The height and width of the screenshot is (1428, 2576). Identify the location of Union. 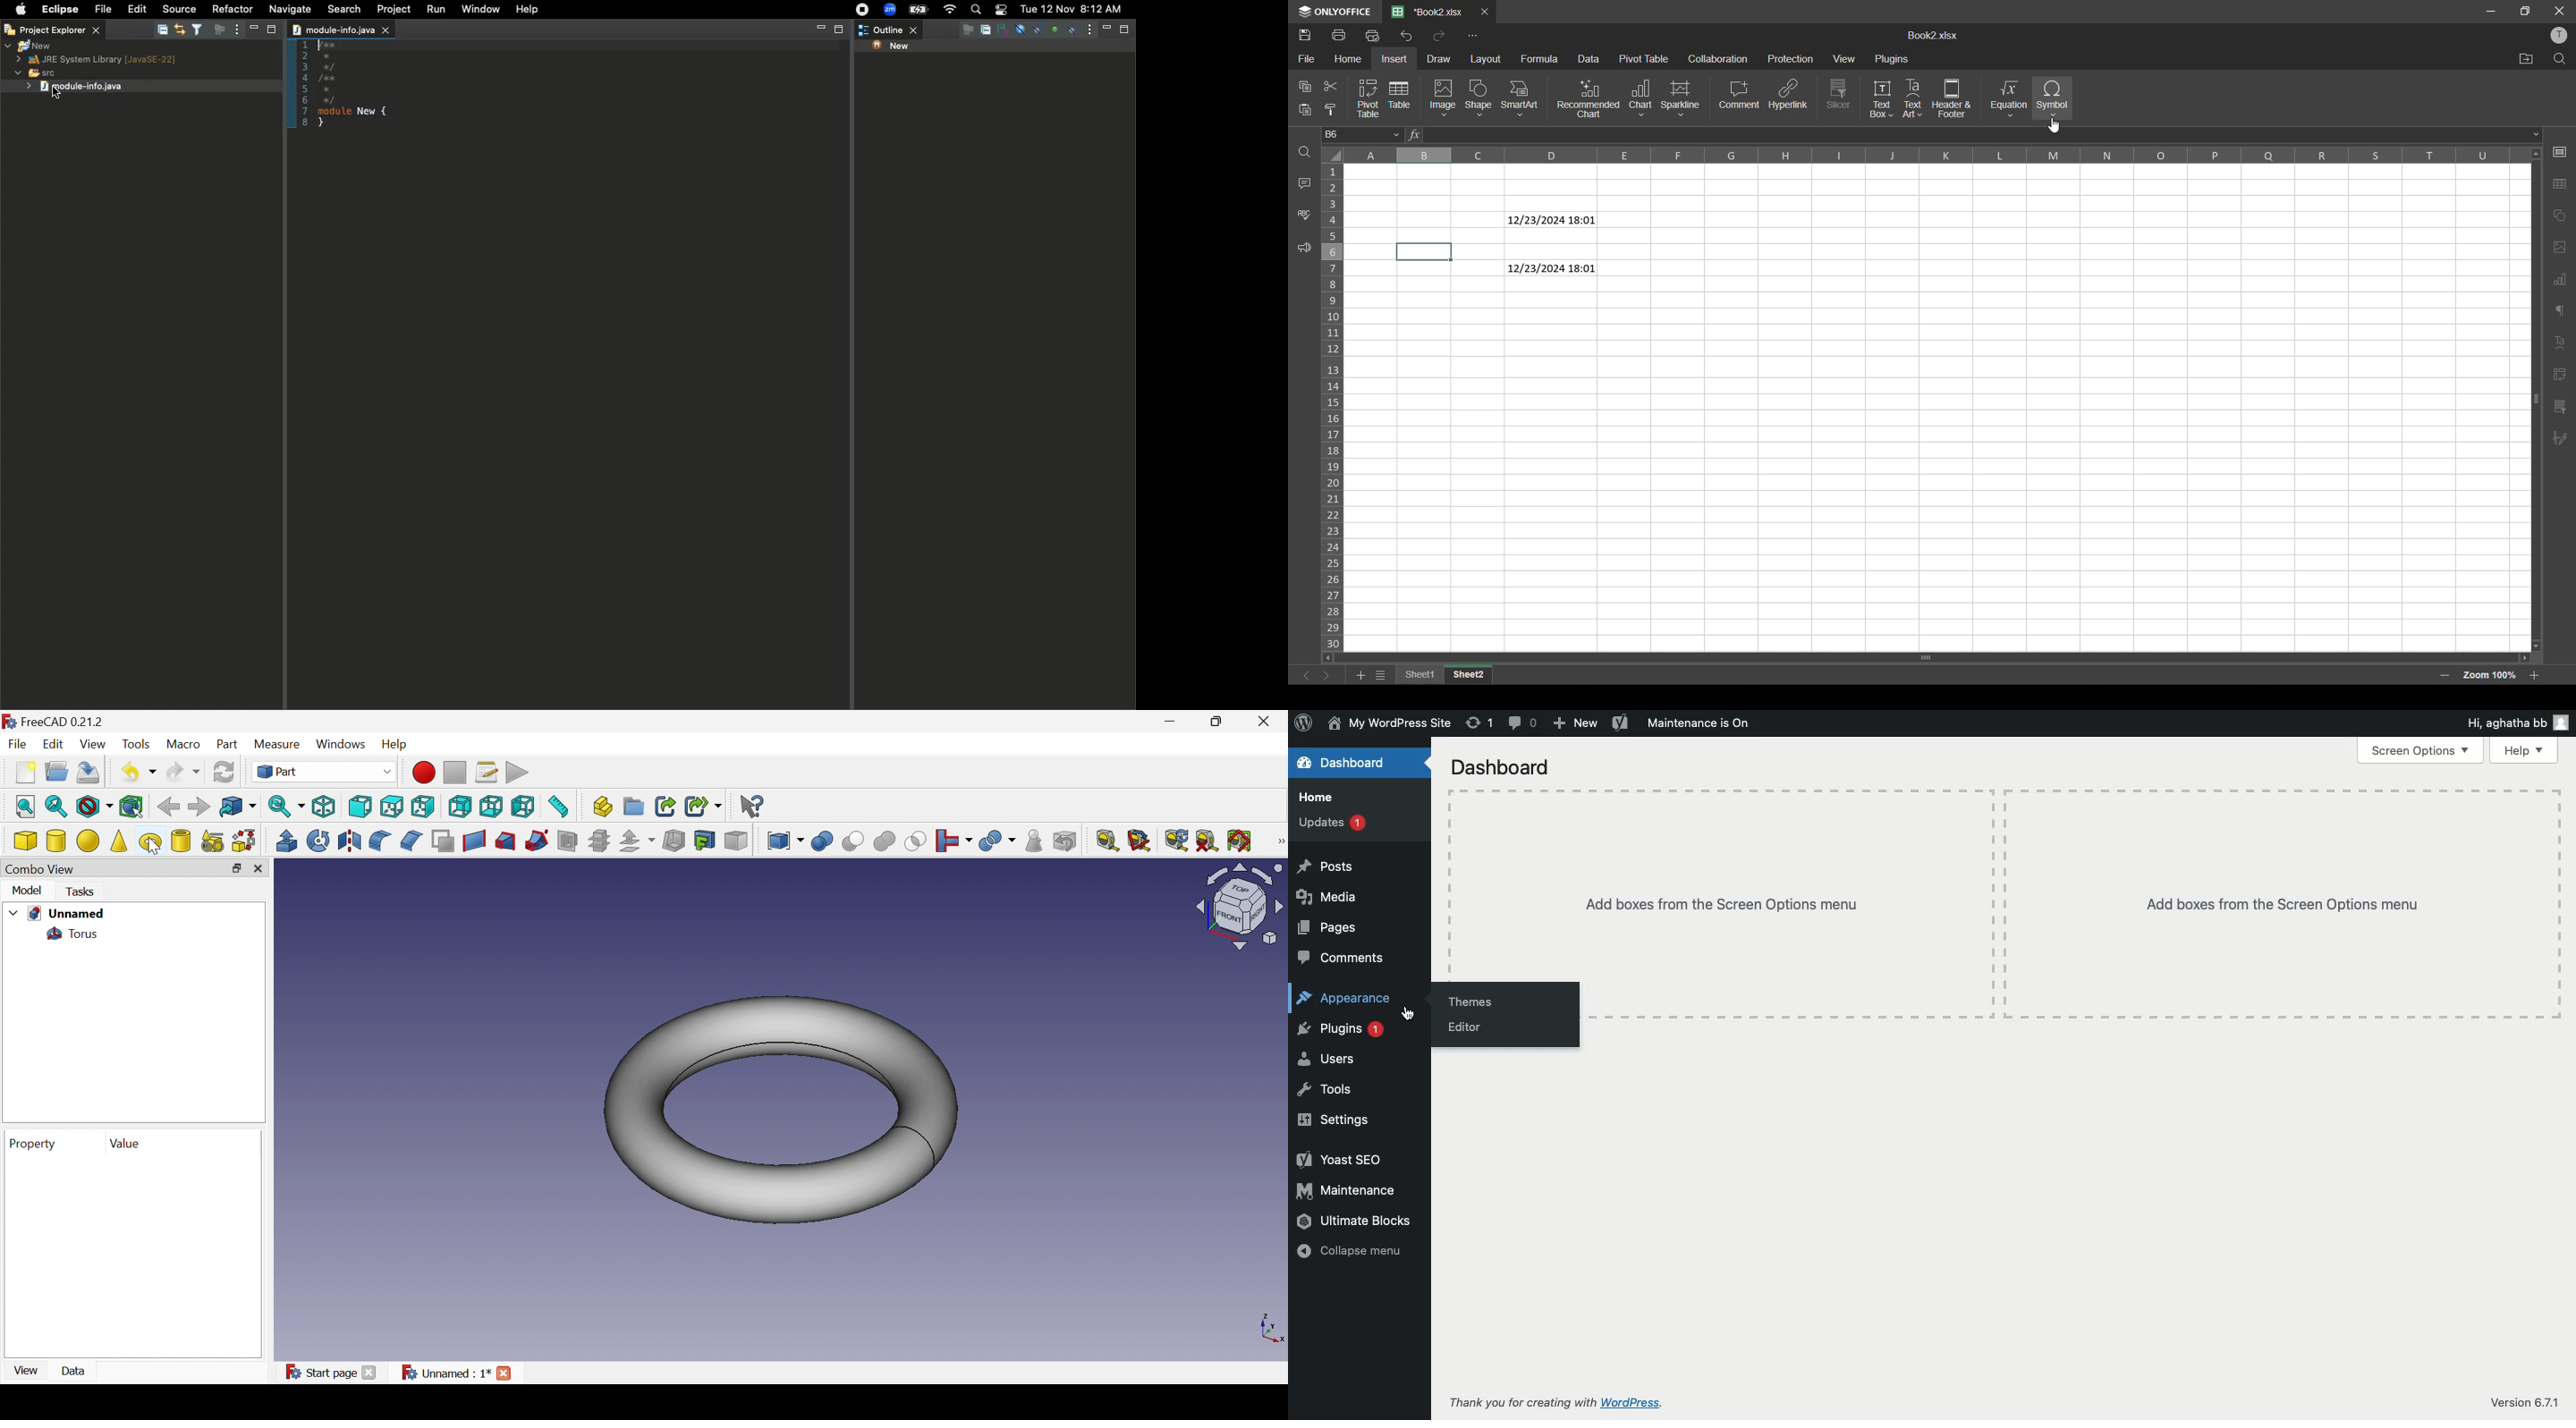
(885, 841).